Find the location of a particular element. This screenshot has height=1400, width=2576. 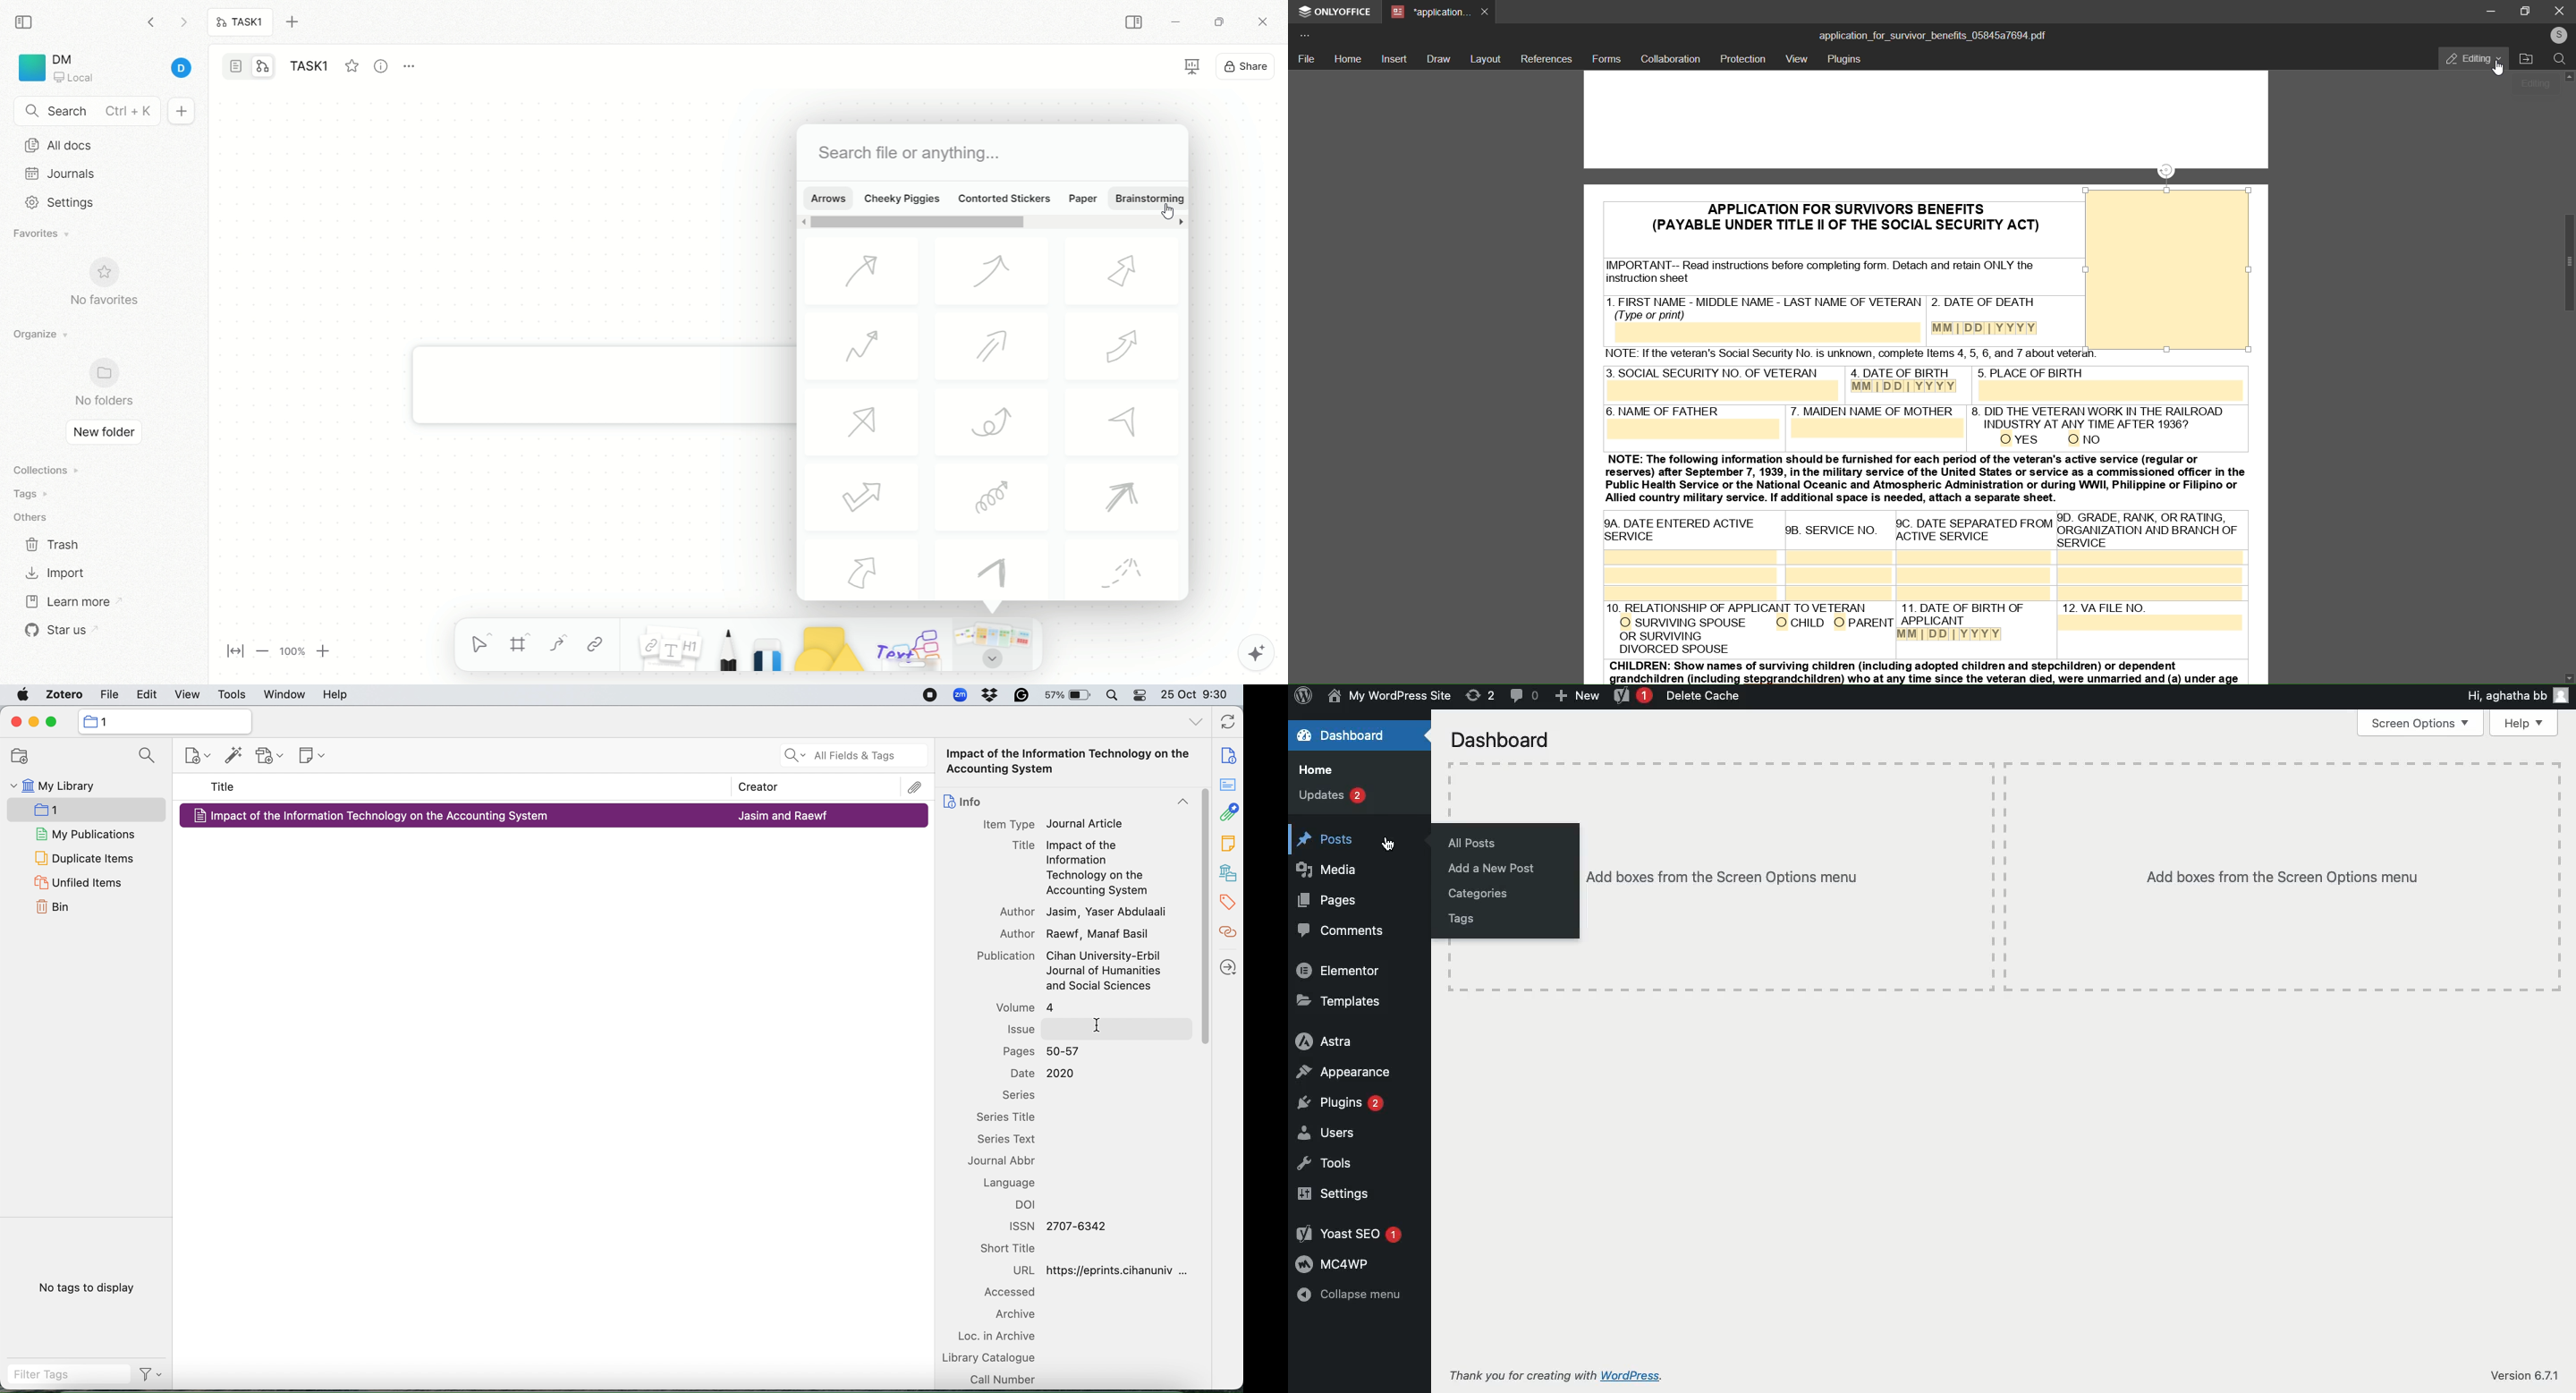

help is located at coordinates (339, 694).